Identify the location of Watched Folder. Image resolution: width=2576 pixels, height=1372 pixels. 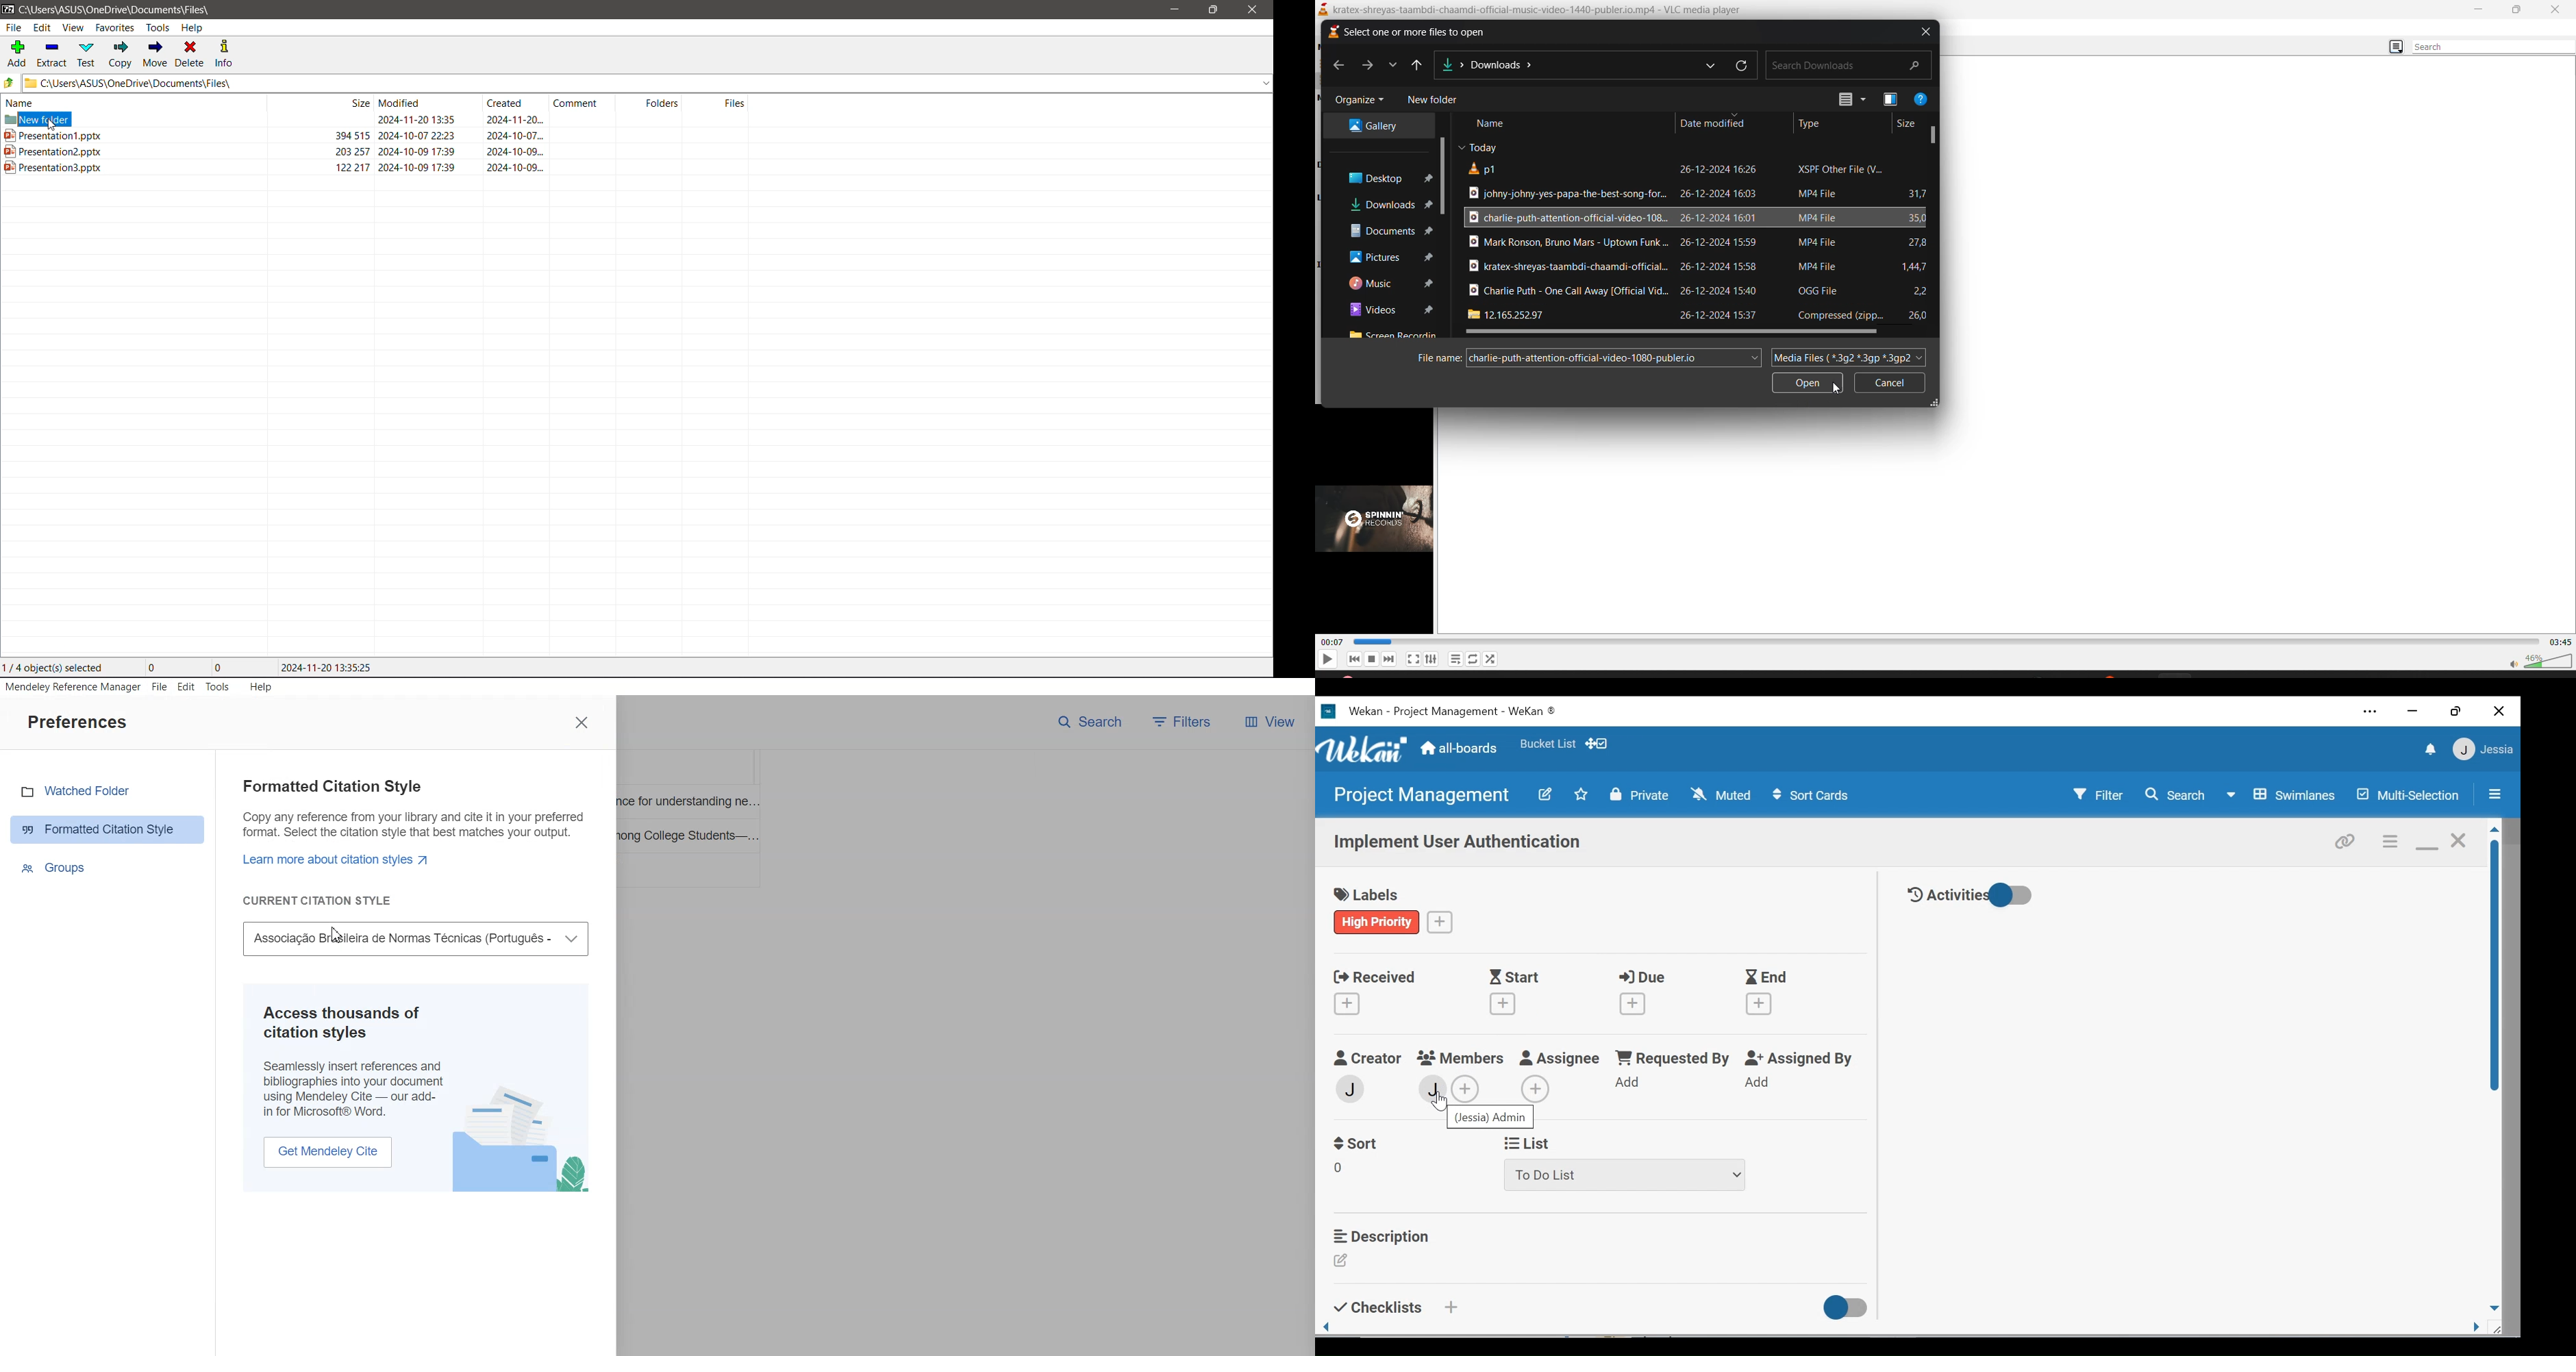
(108, 791).